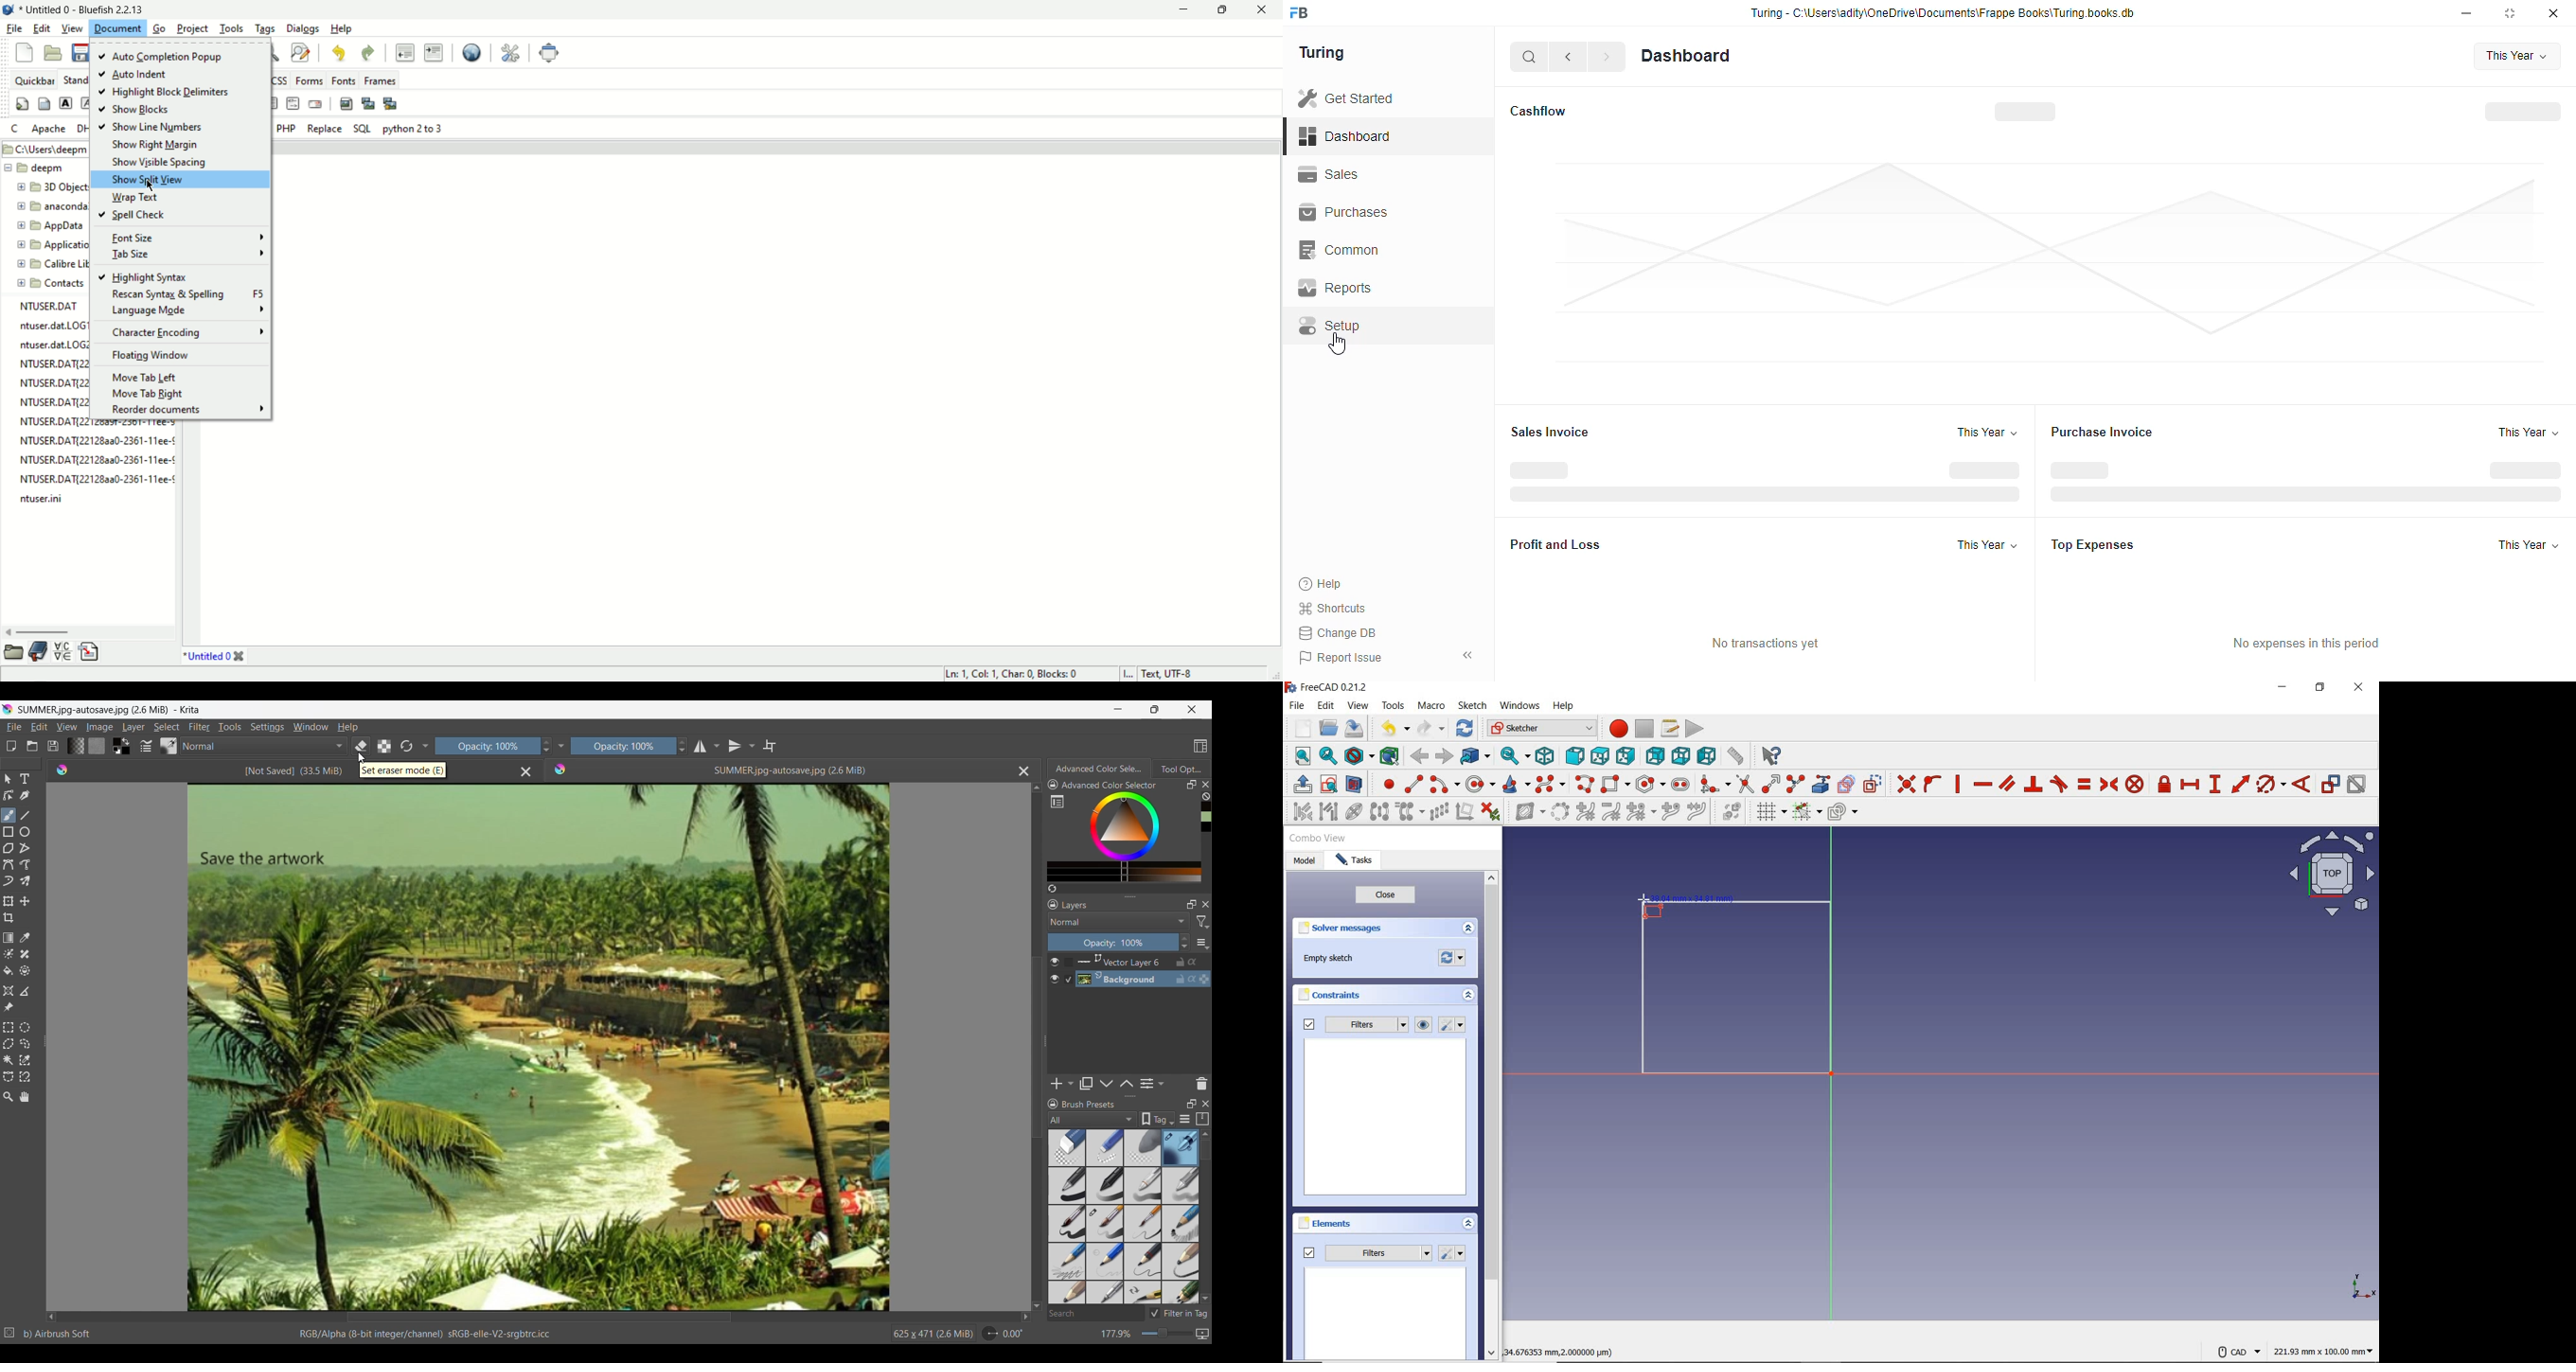 The height and width of the screenshot is (1372, 2576). I want to click on maximise, so click(2513, 13).